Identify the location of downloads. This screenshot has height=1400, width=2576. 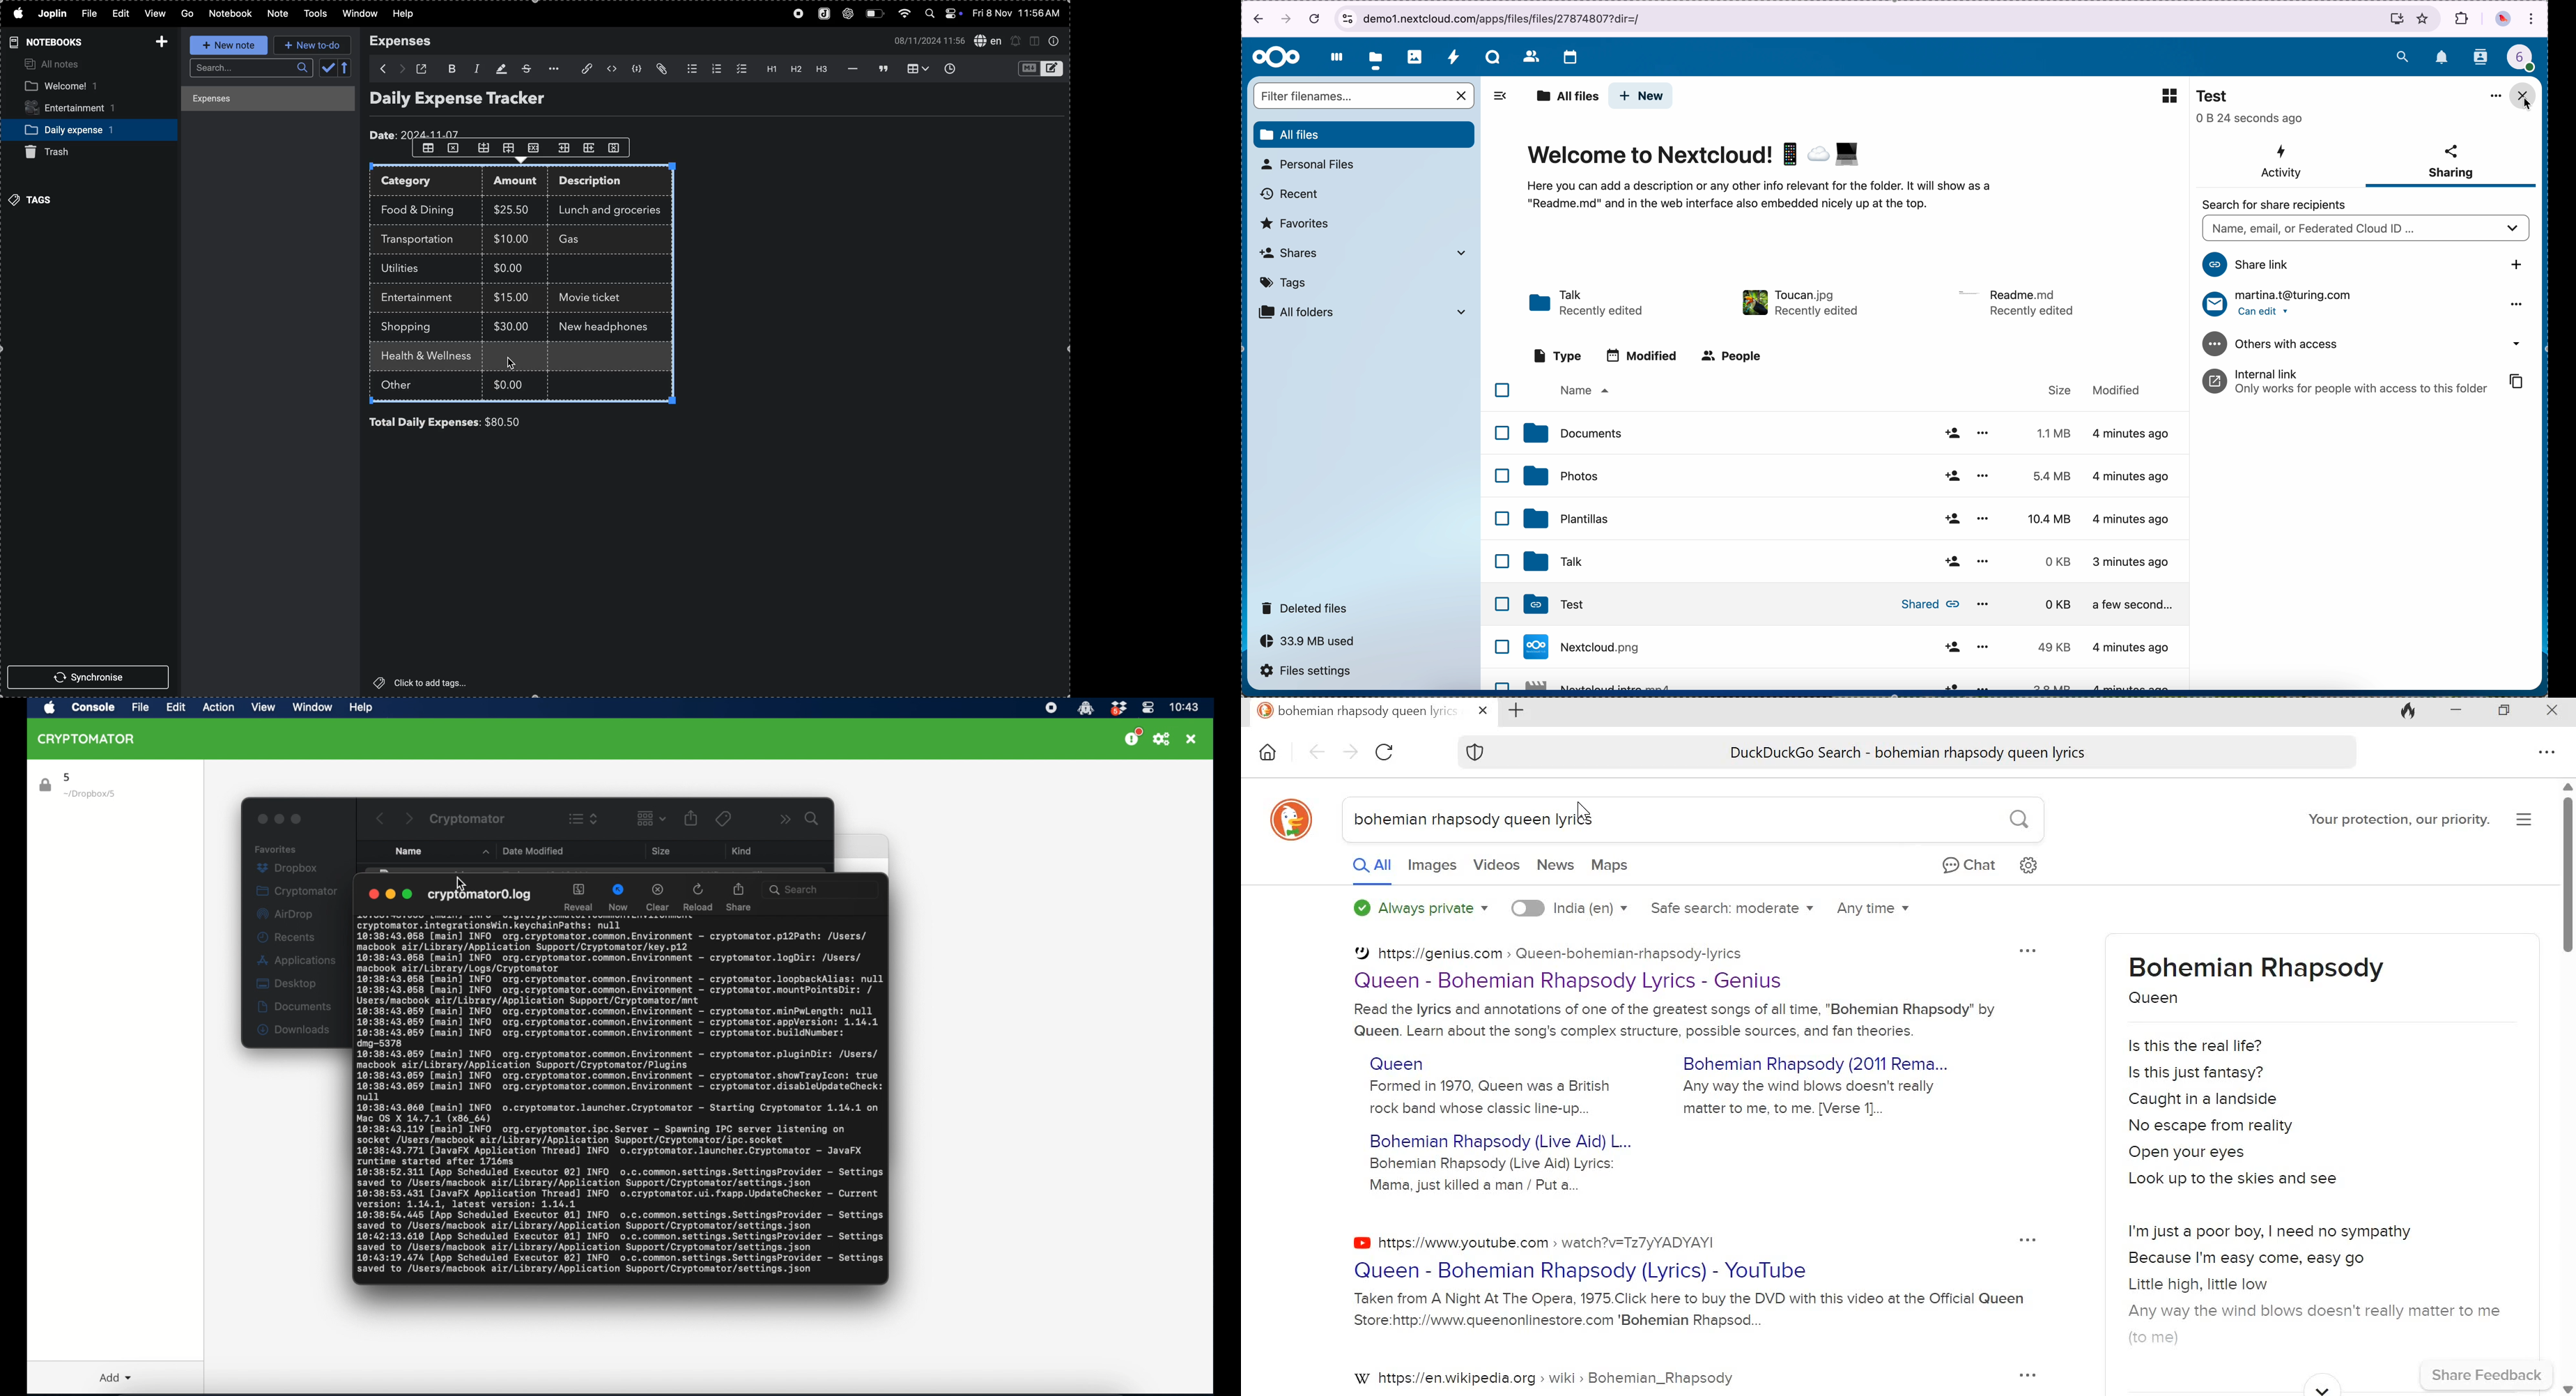
(295, 1030).